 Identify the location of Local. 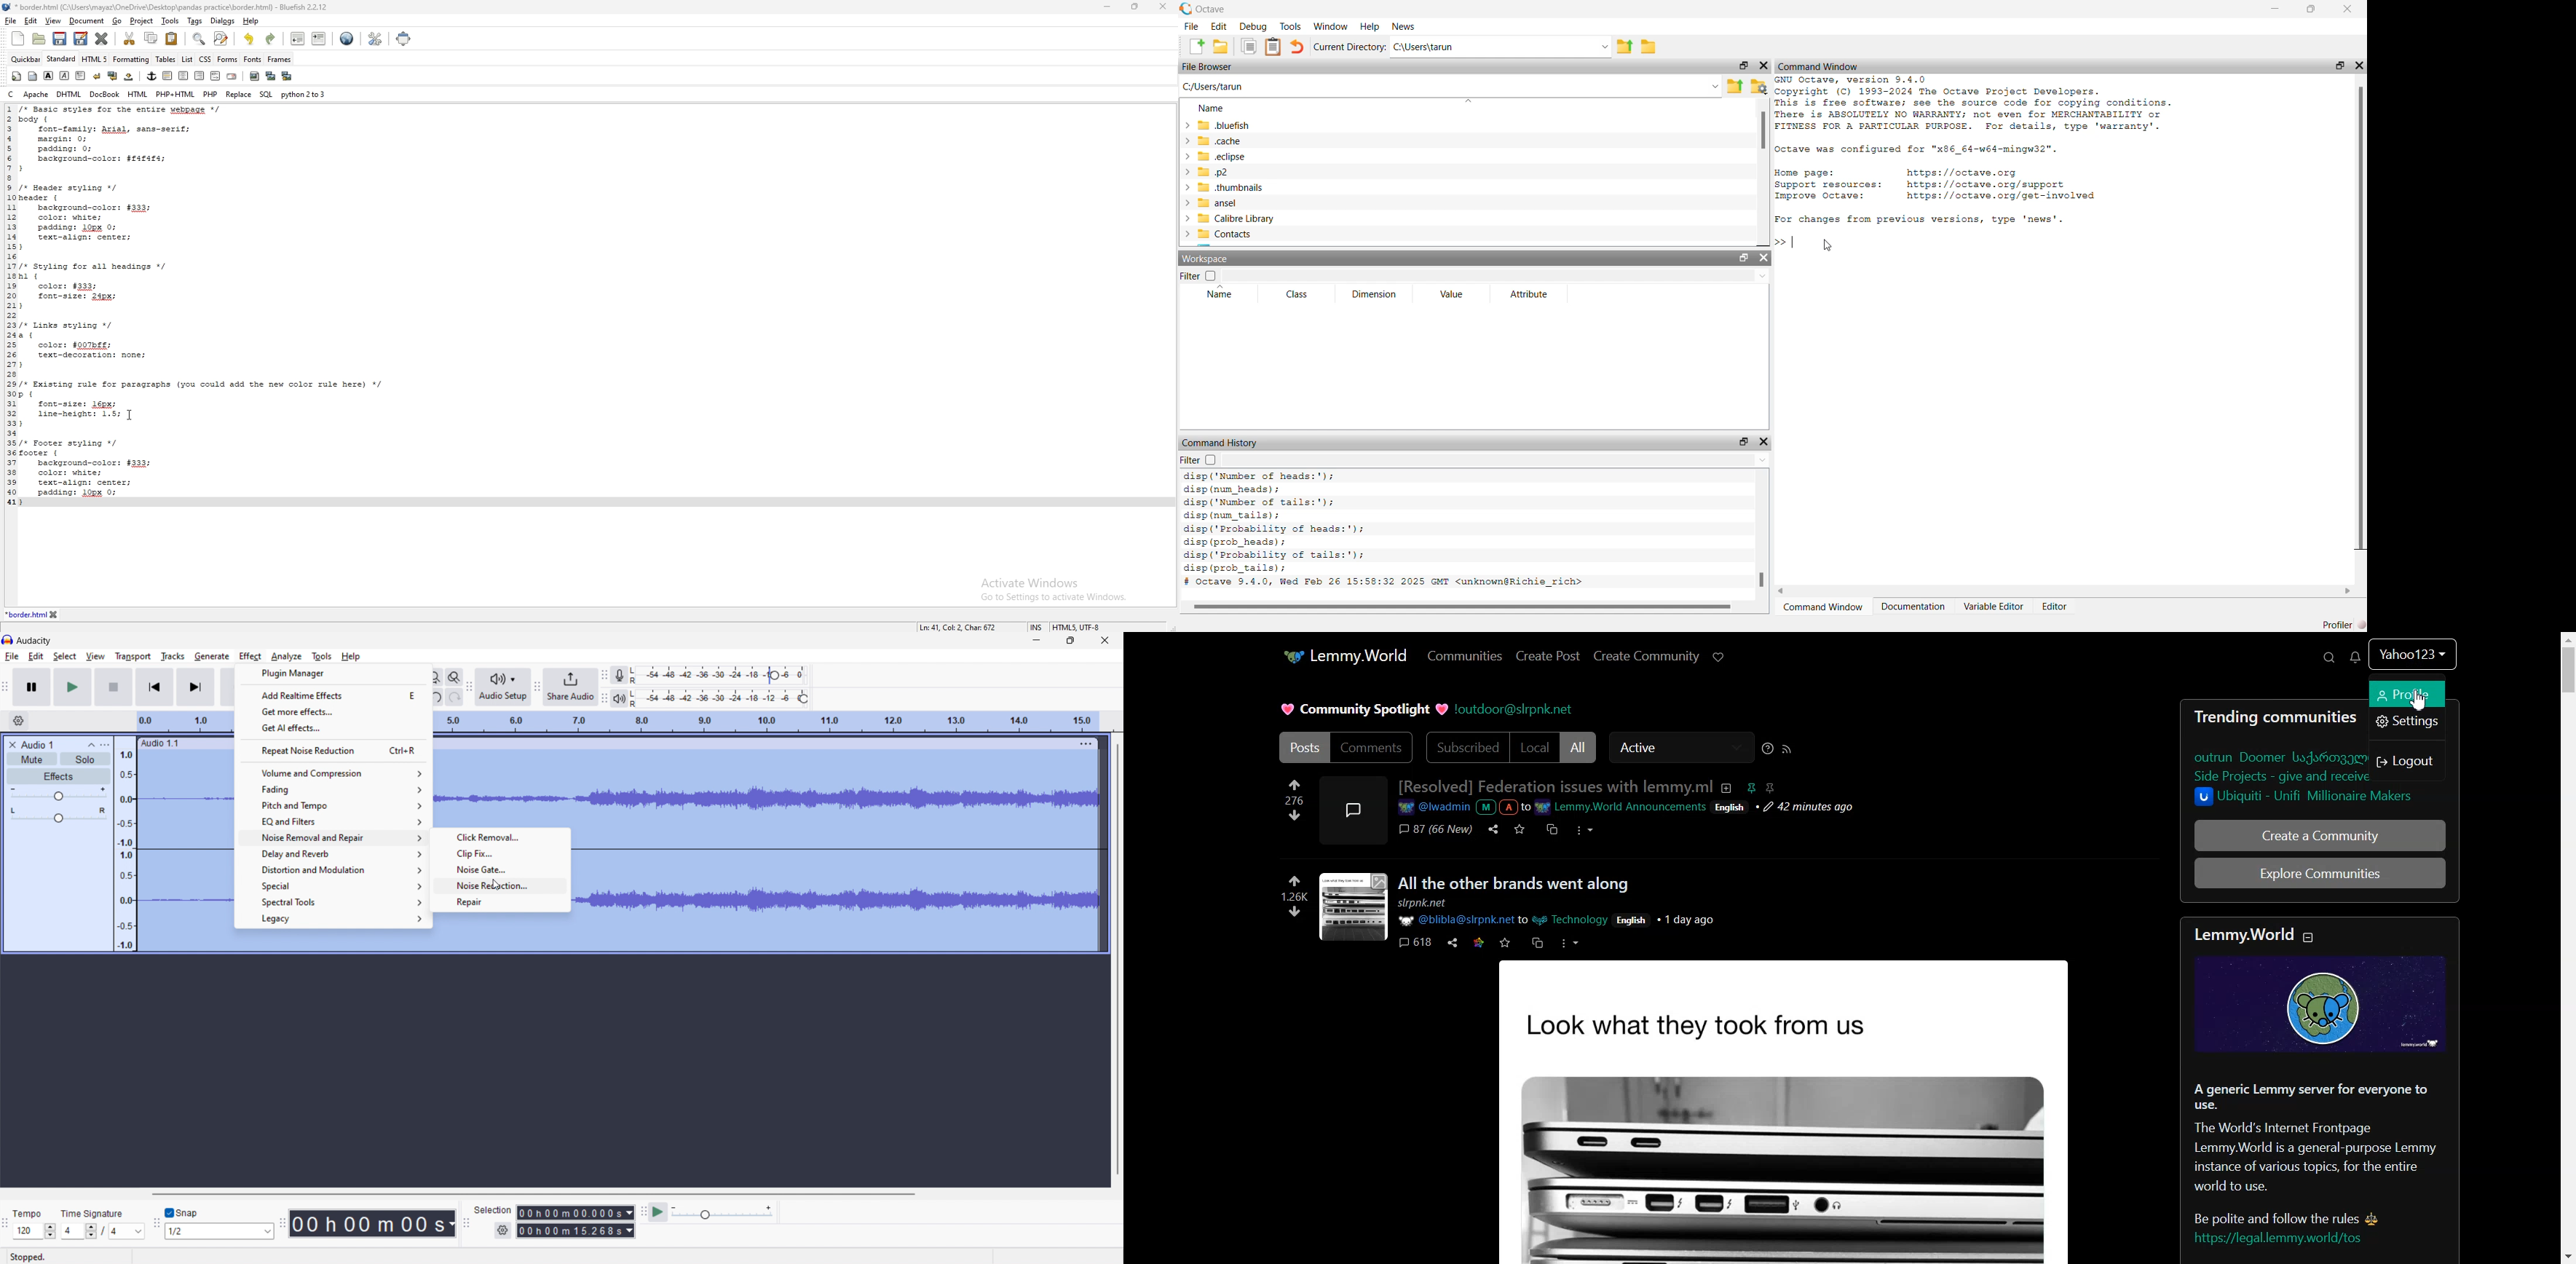
(1534, 747).